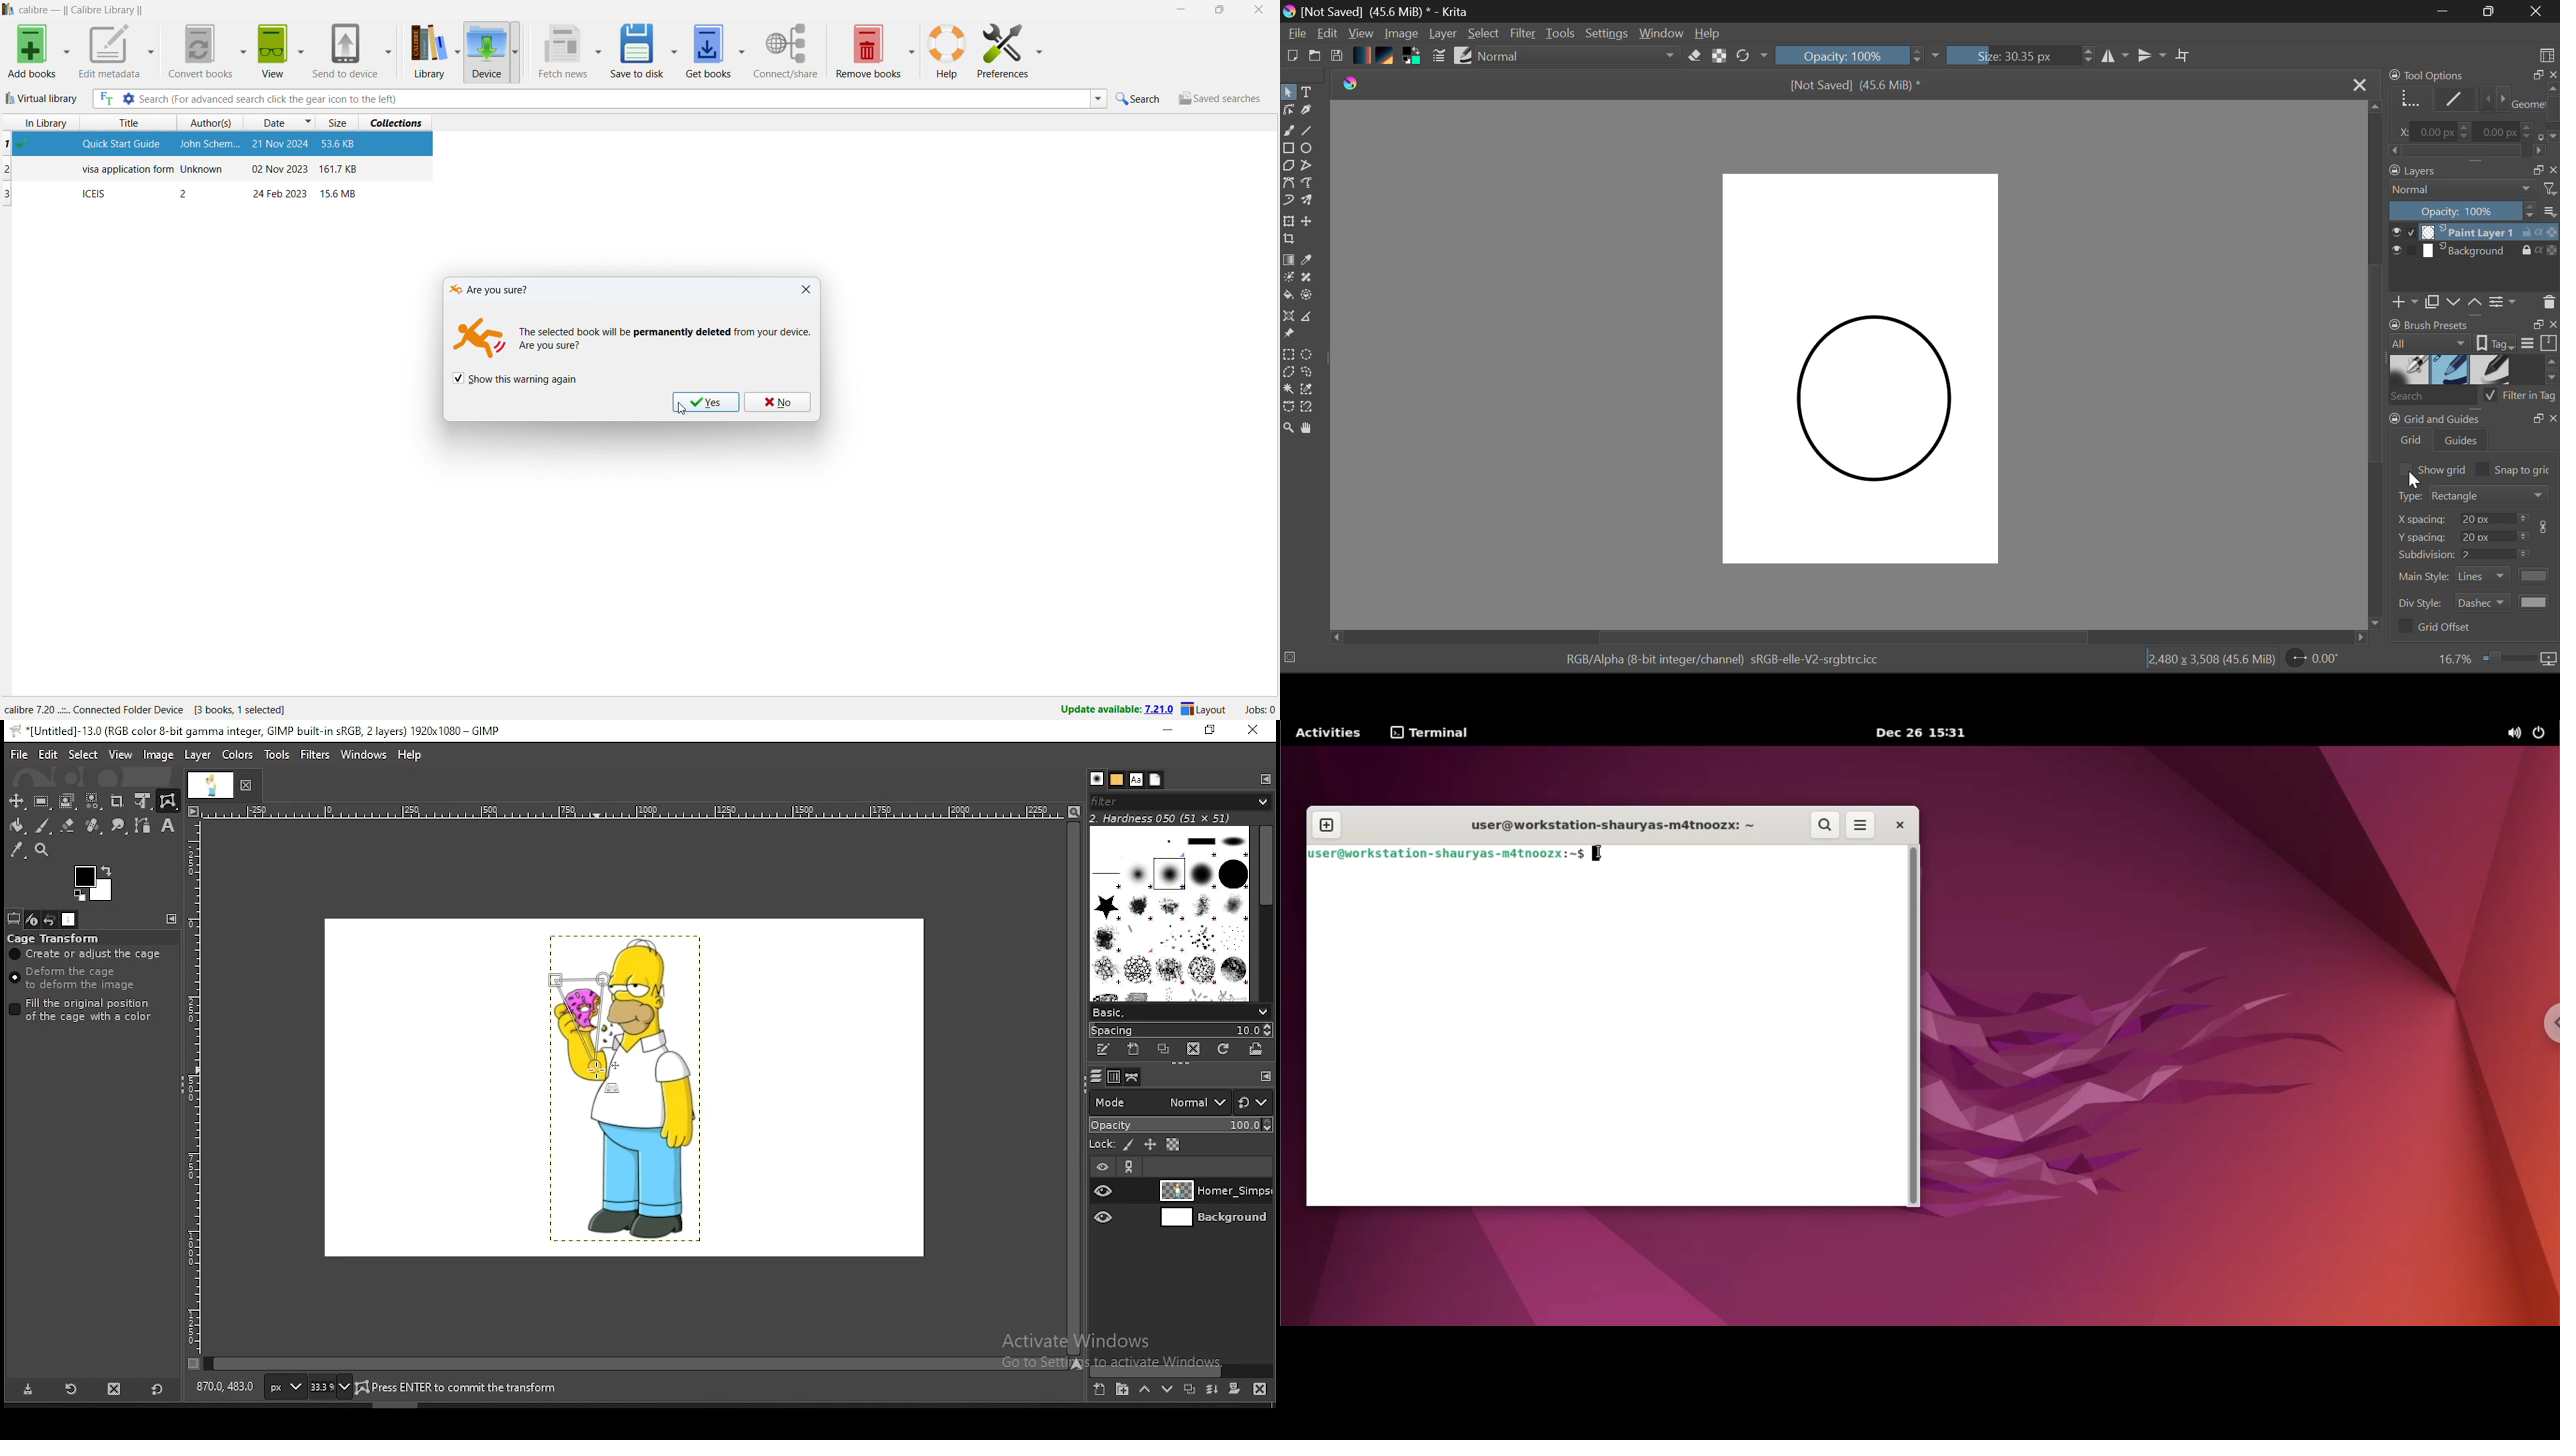 This screenshot has width=2576, height=1456. What do you see at coordinates (1521, 34) in the screenshot?
I see `Filter` at bounding box center [1521, 34].